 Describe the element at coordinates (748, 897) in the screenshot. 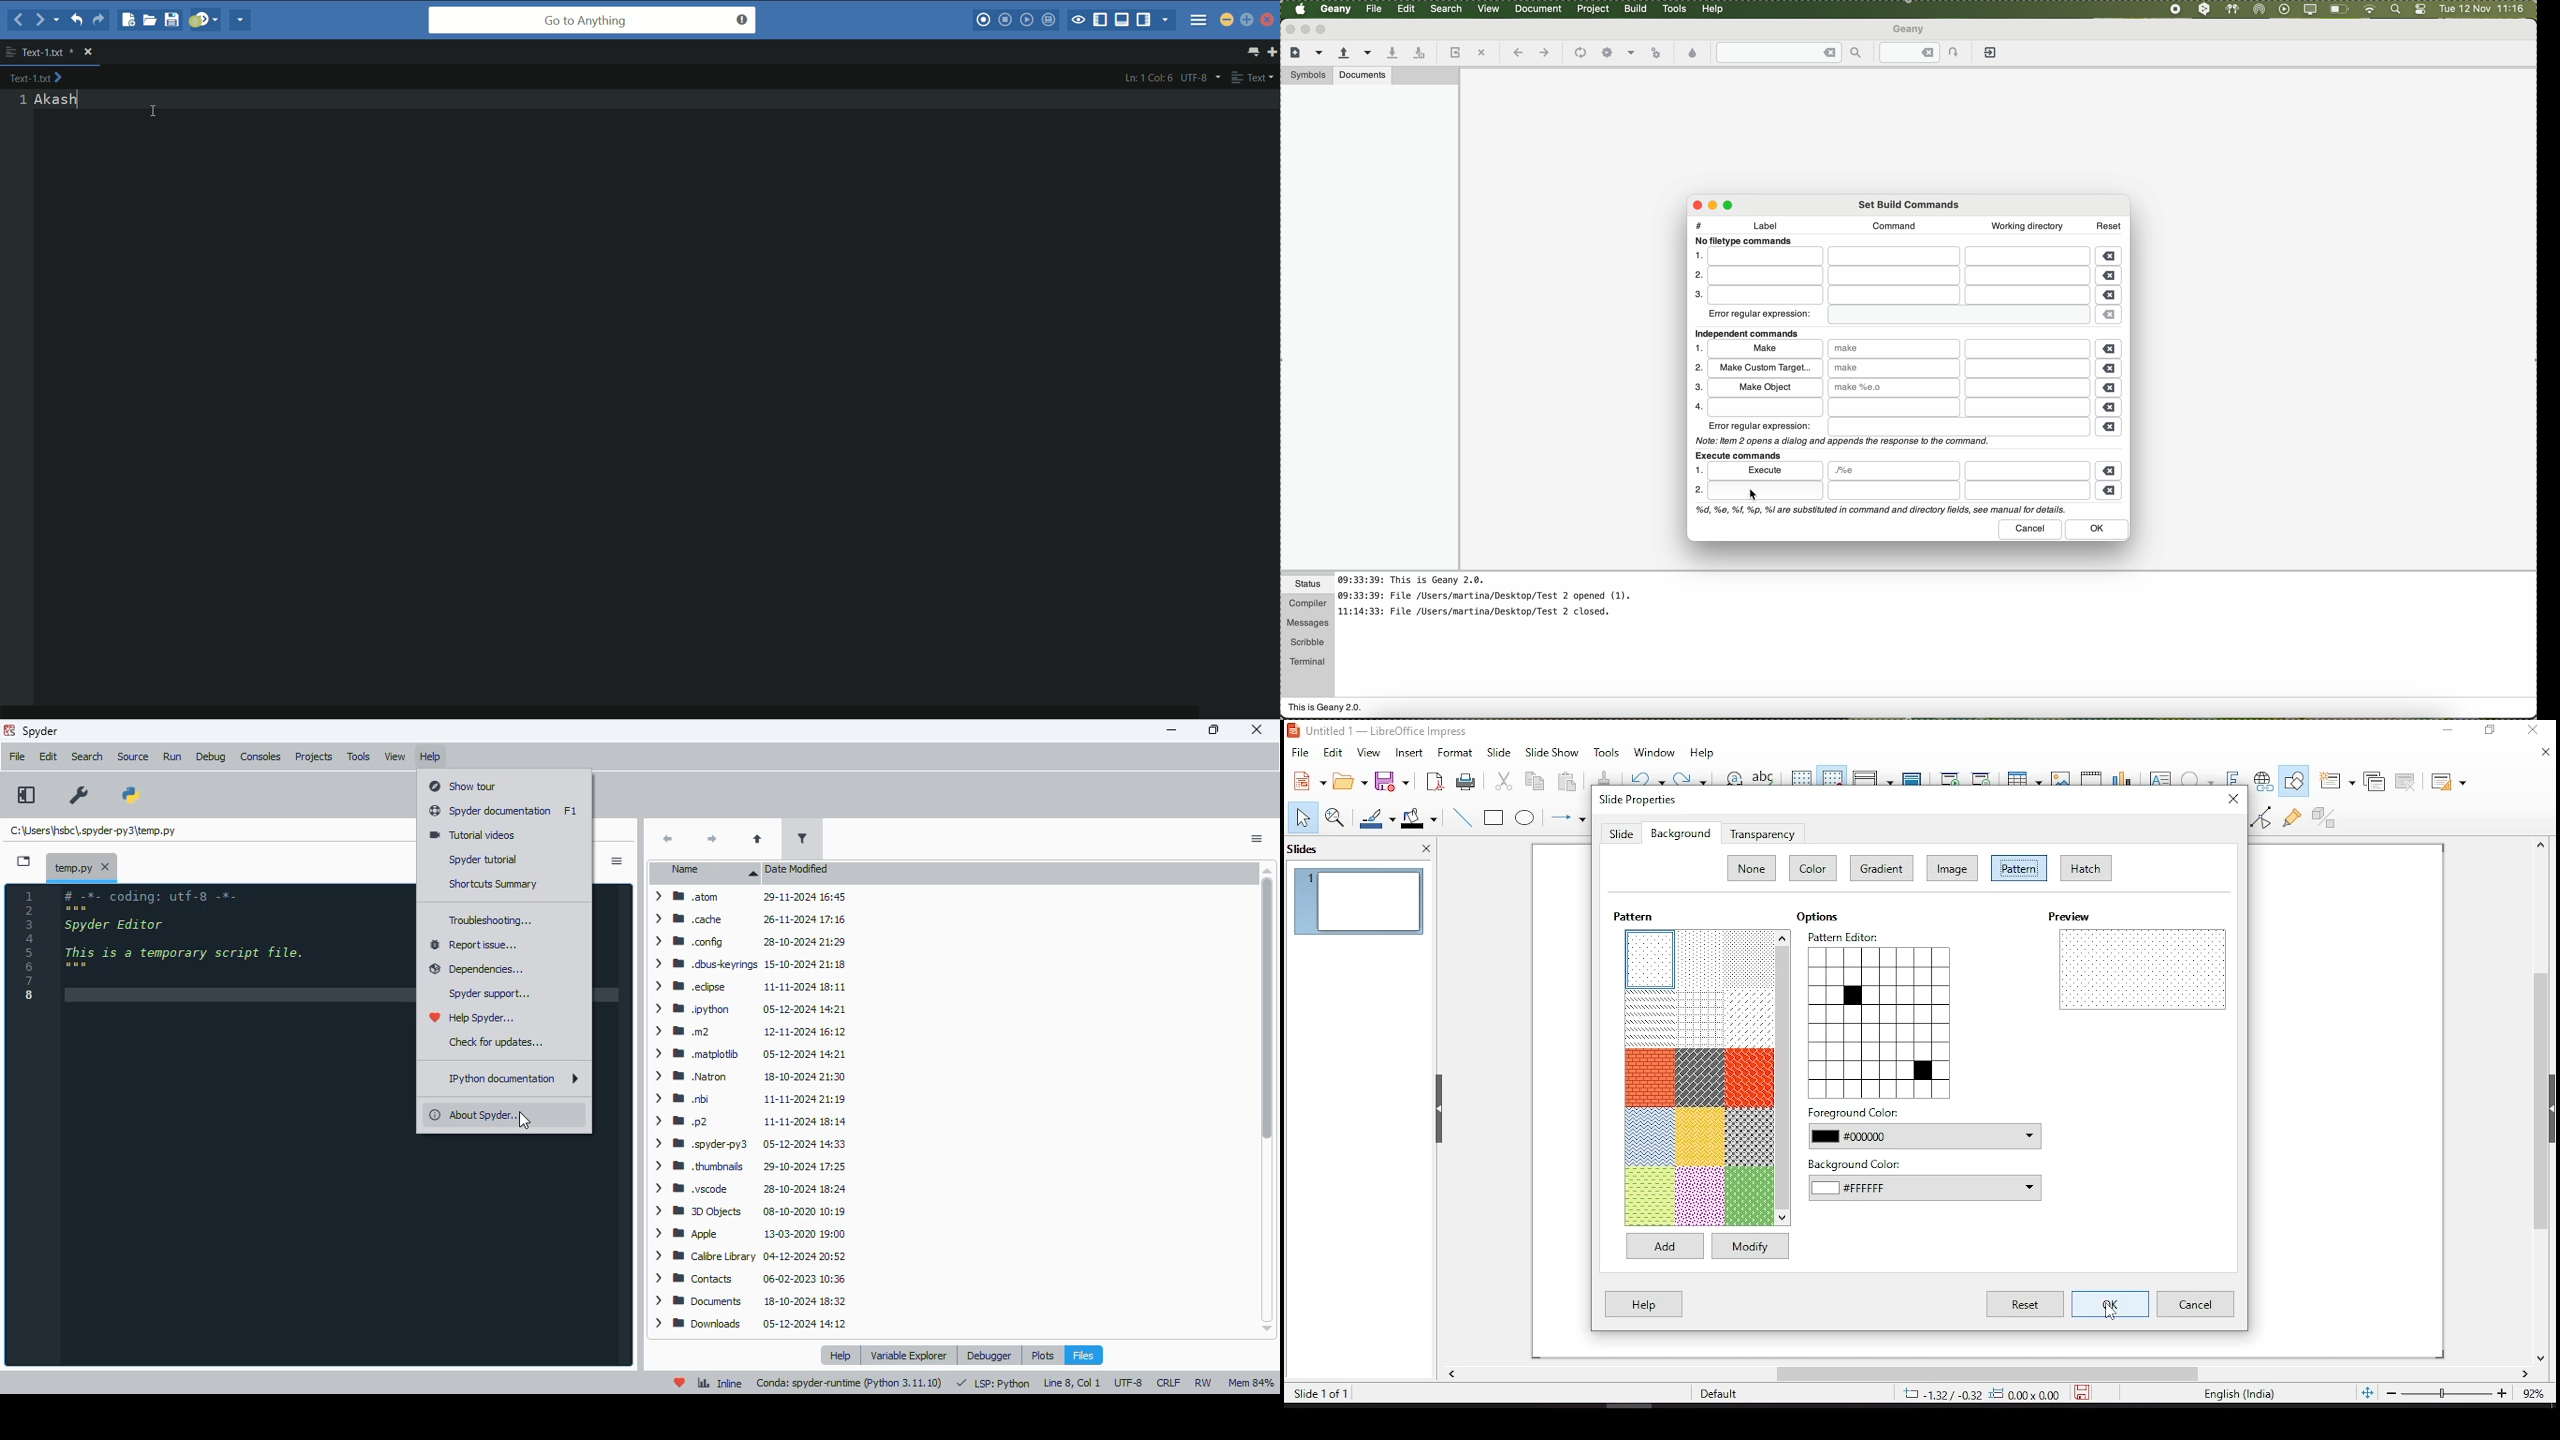

I see `> BB atom 29-11-2024 16:45` at that location.